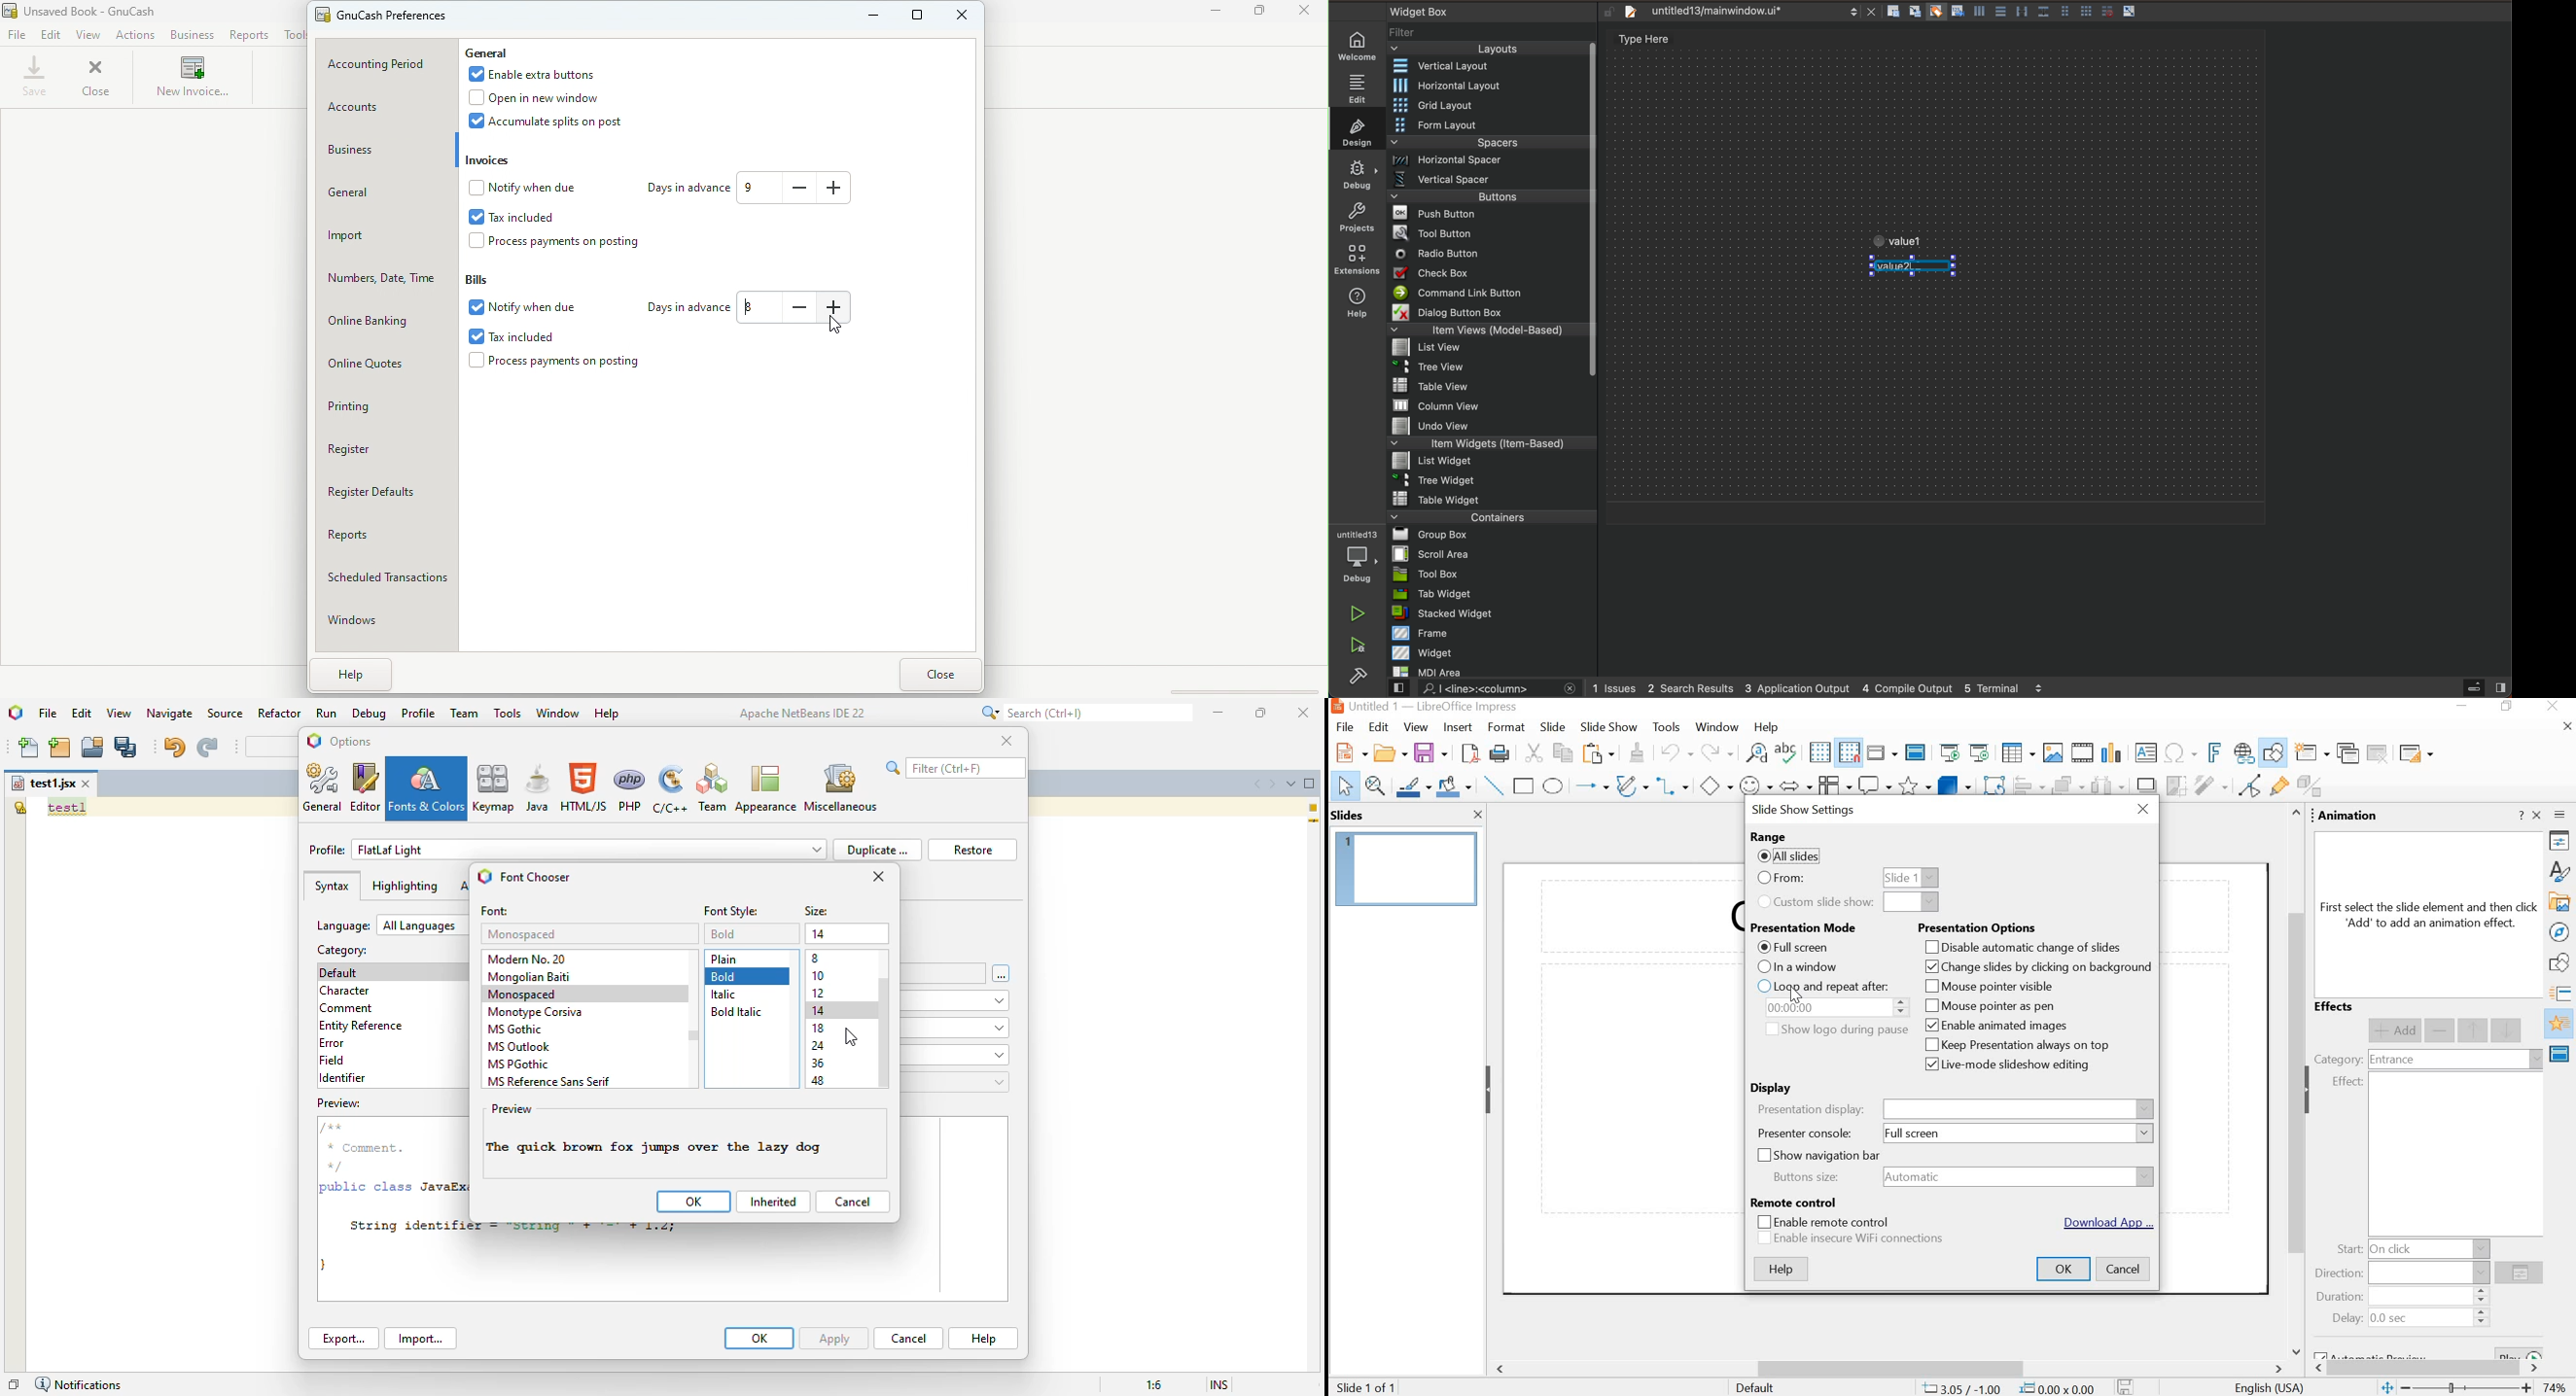 Image resolution: width=2576 pixels, height=1400 pixels. What do you see at coordinates (1999, 12) in the screenshot?
I see `` at bounding box center [1999, 12].